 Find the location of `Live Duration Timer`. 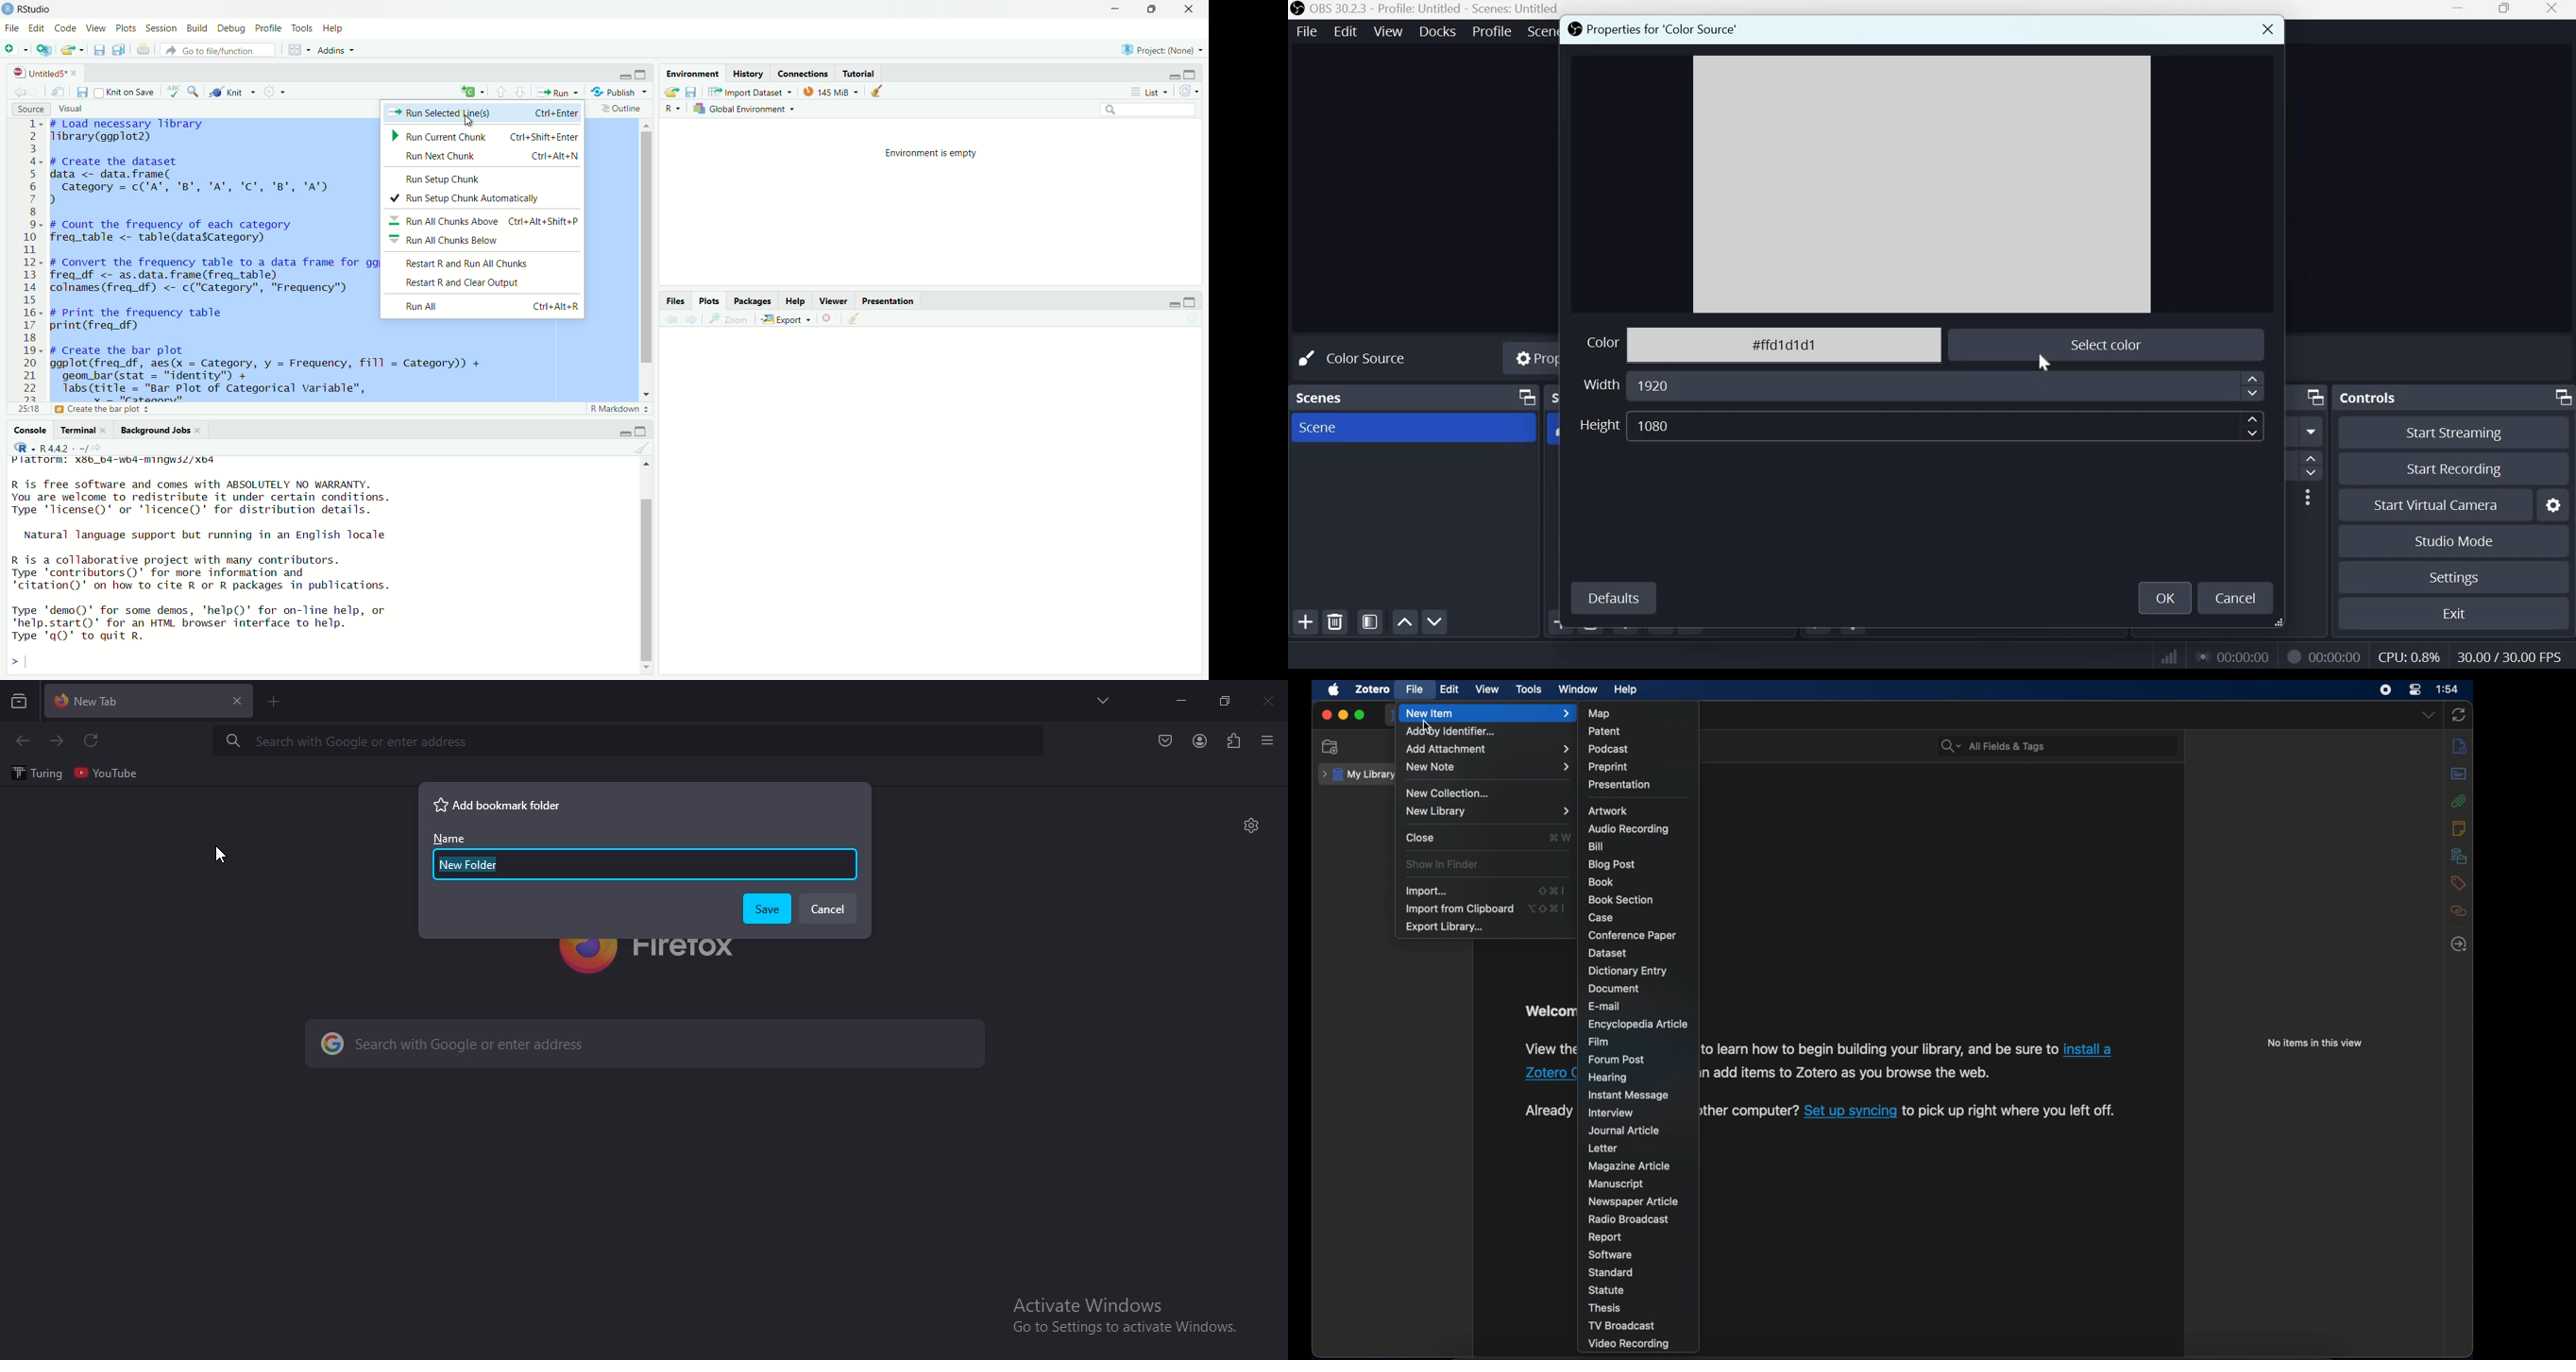

Live Duration Timer is located at coordinates (2235, 657).